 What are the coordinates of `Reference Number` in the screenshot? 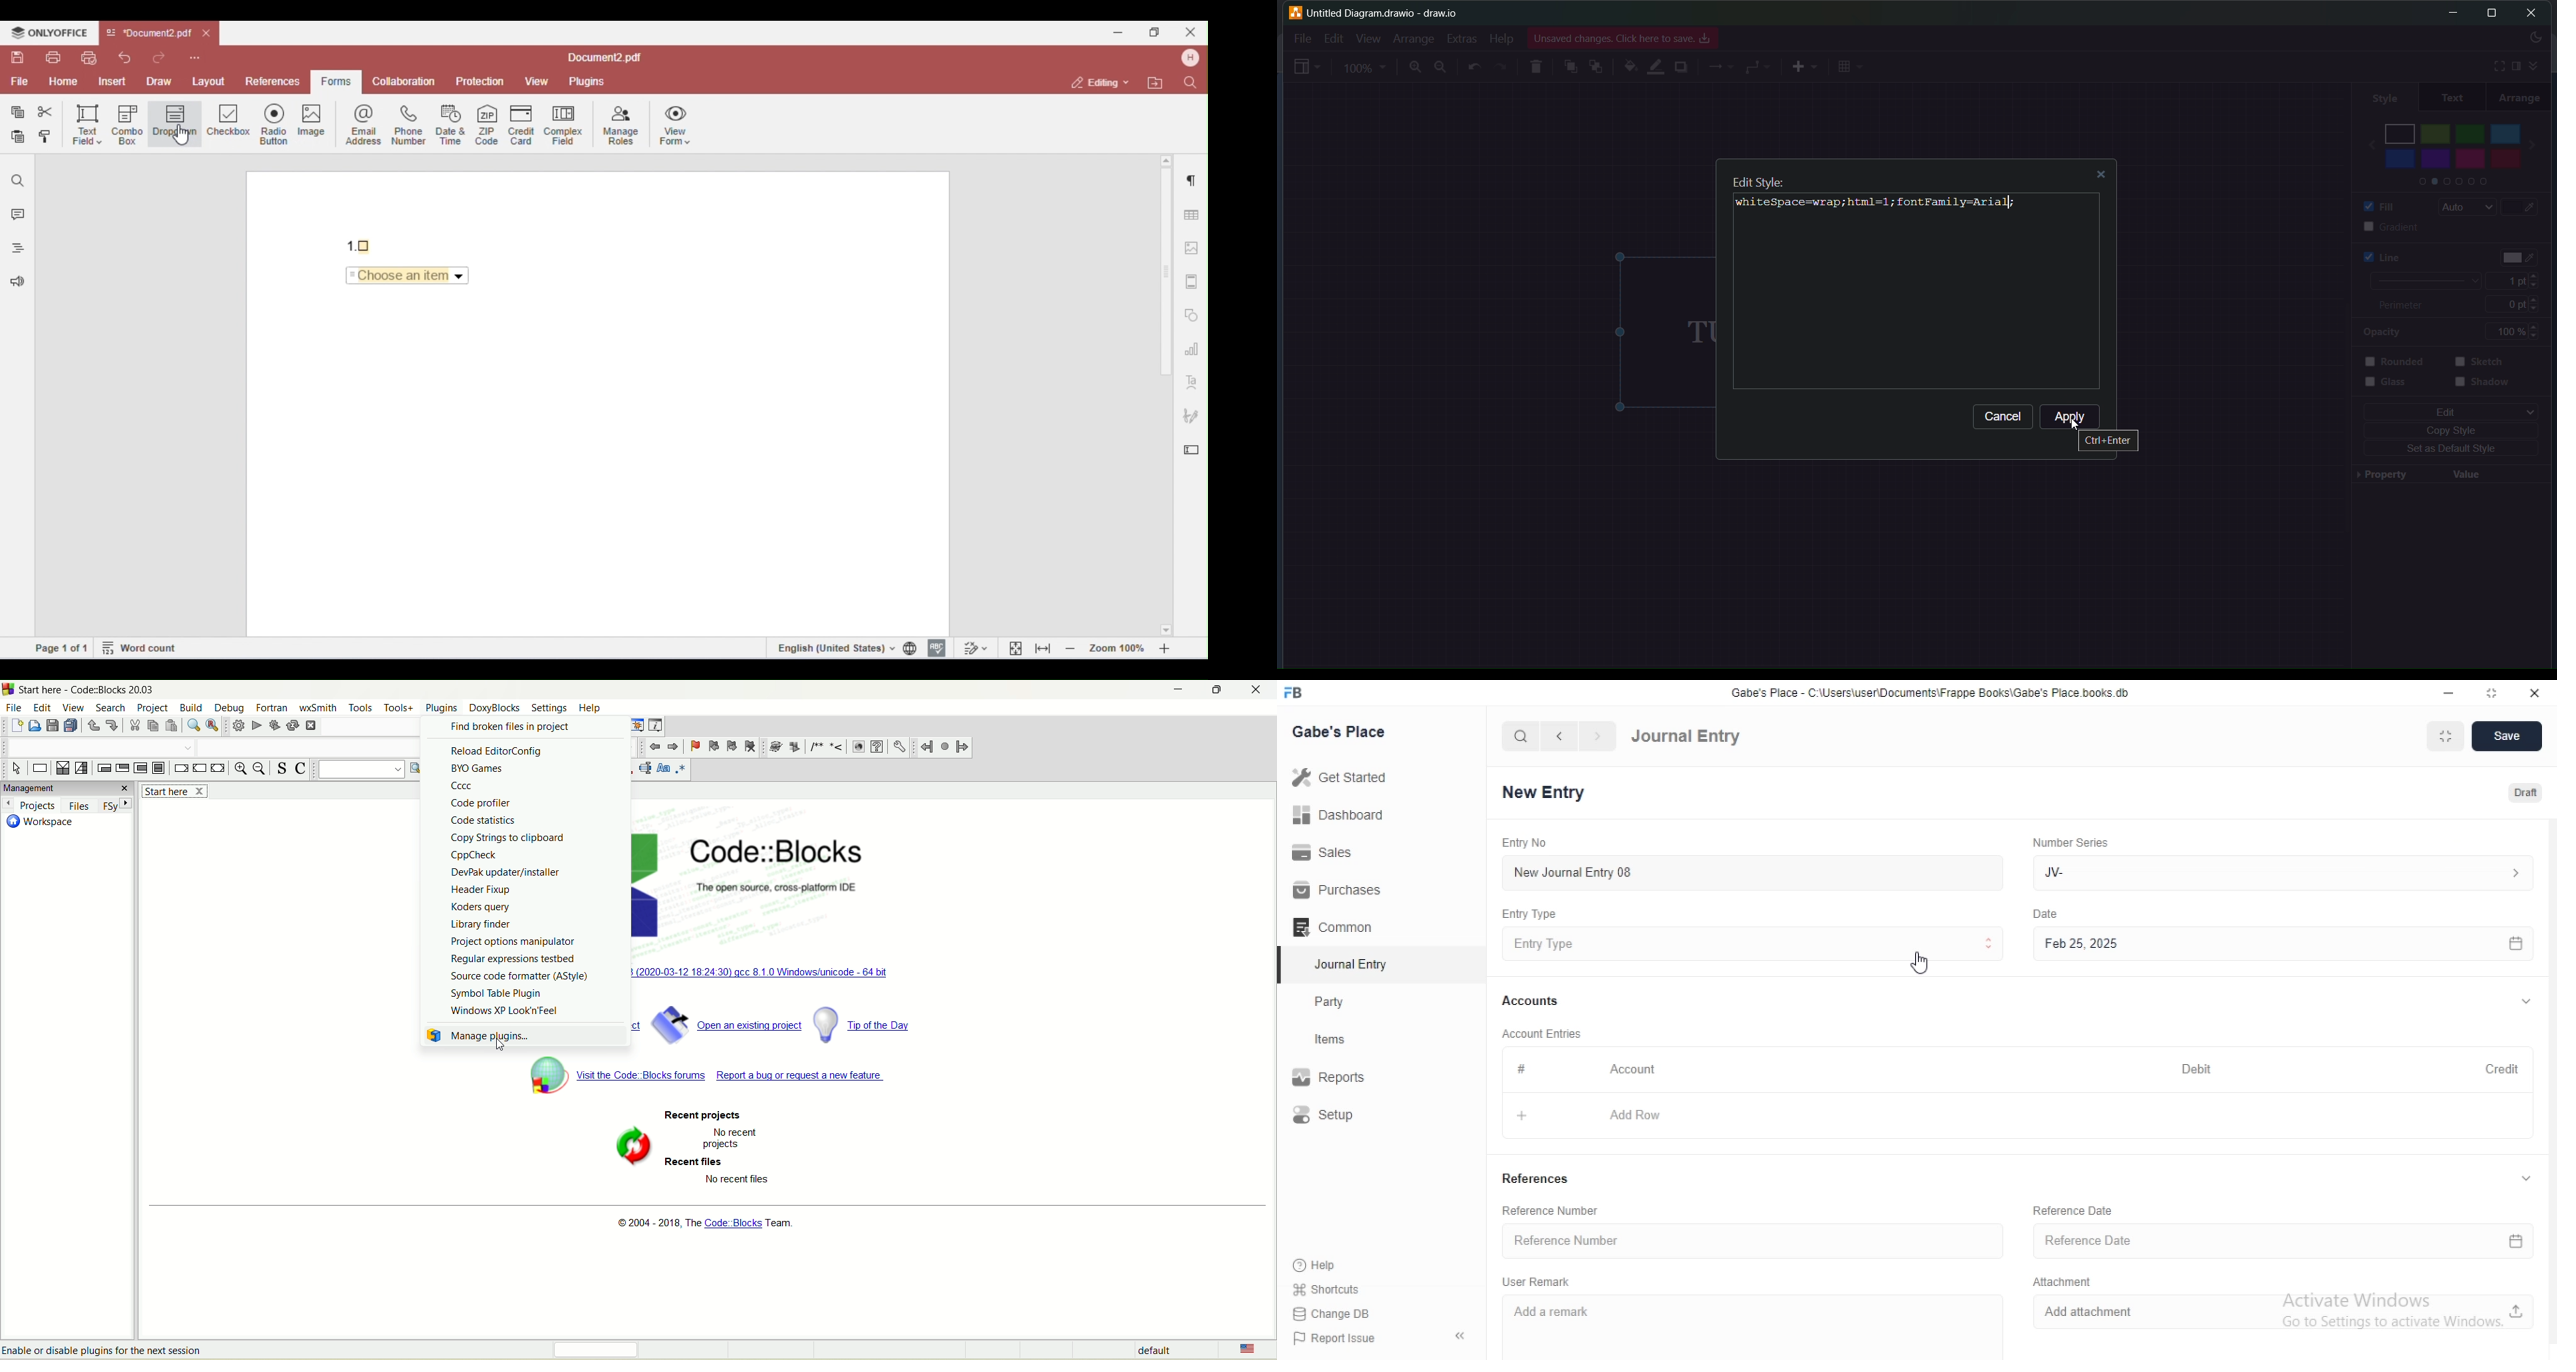 It's located at (1756, 1239).